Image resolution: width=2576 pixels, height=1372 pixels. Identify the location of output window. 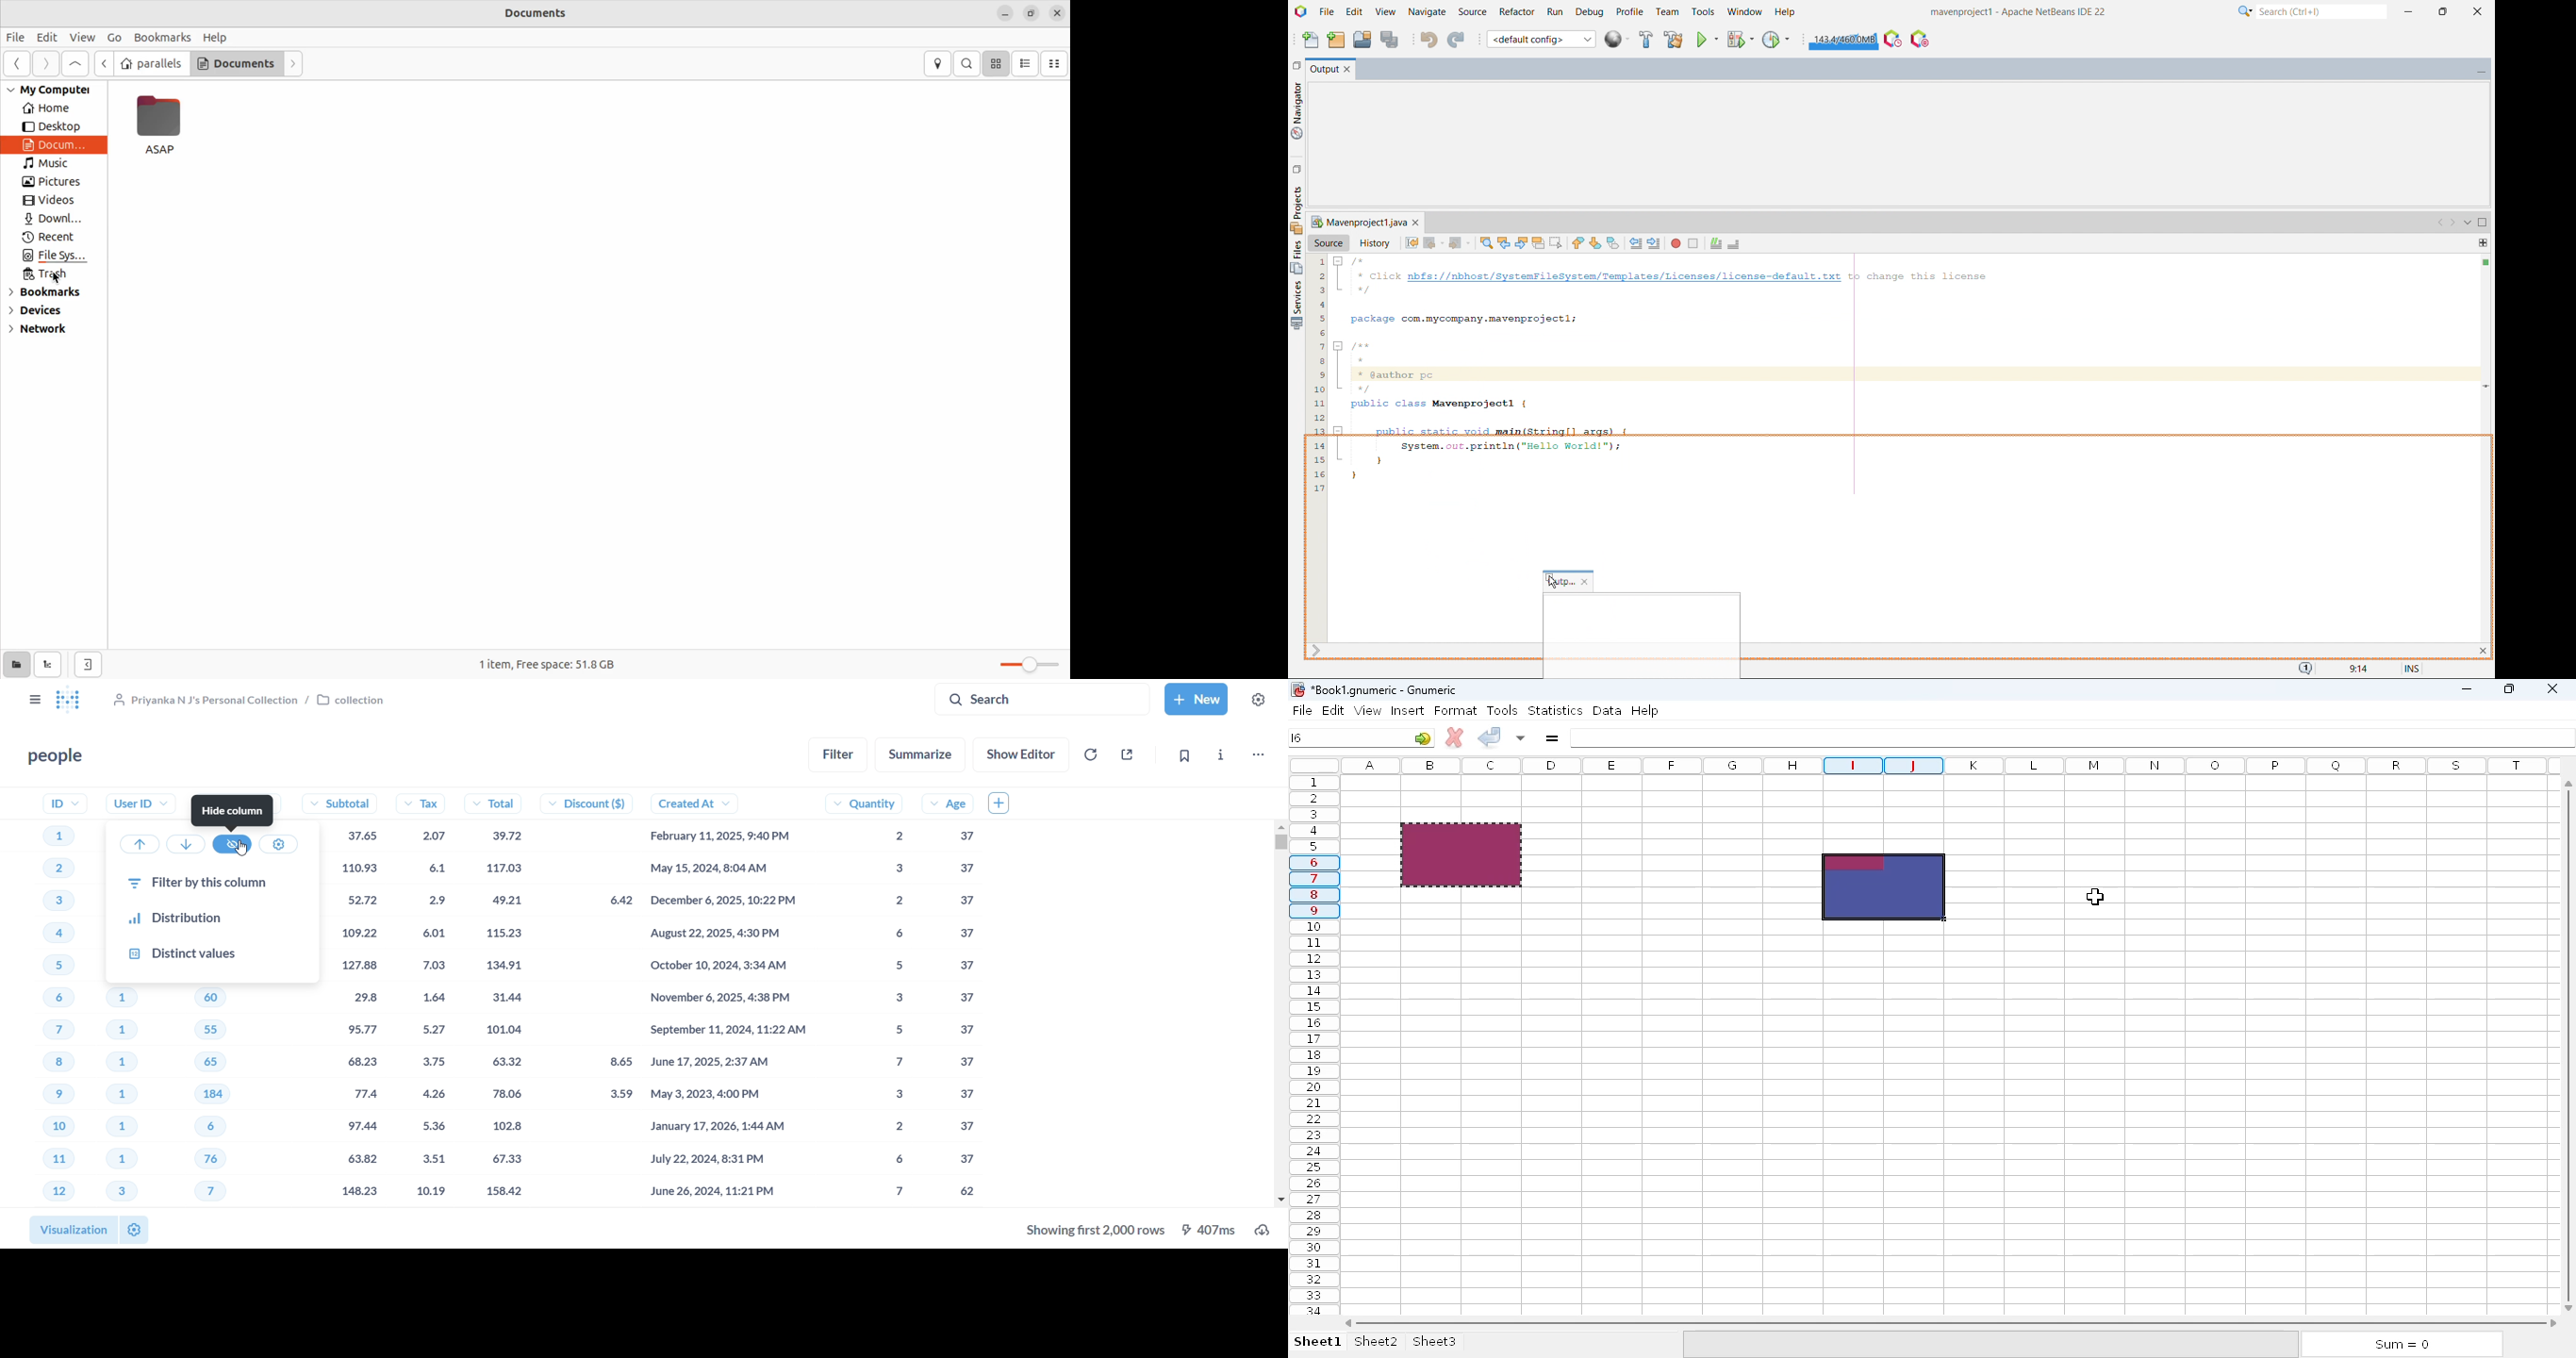
(1323, 70).